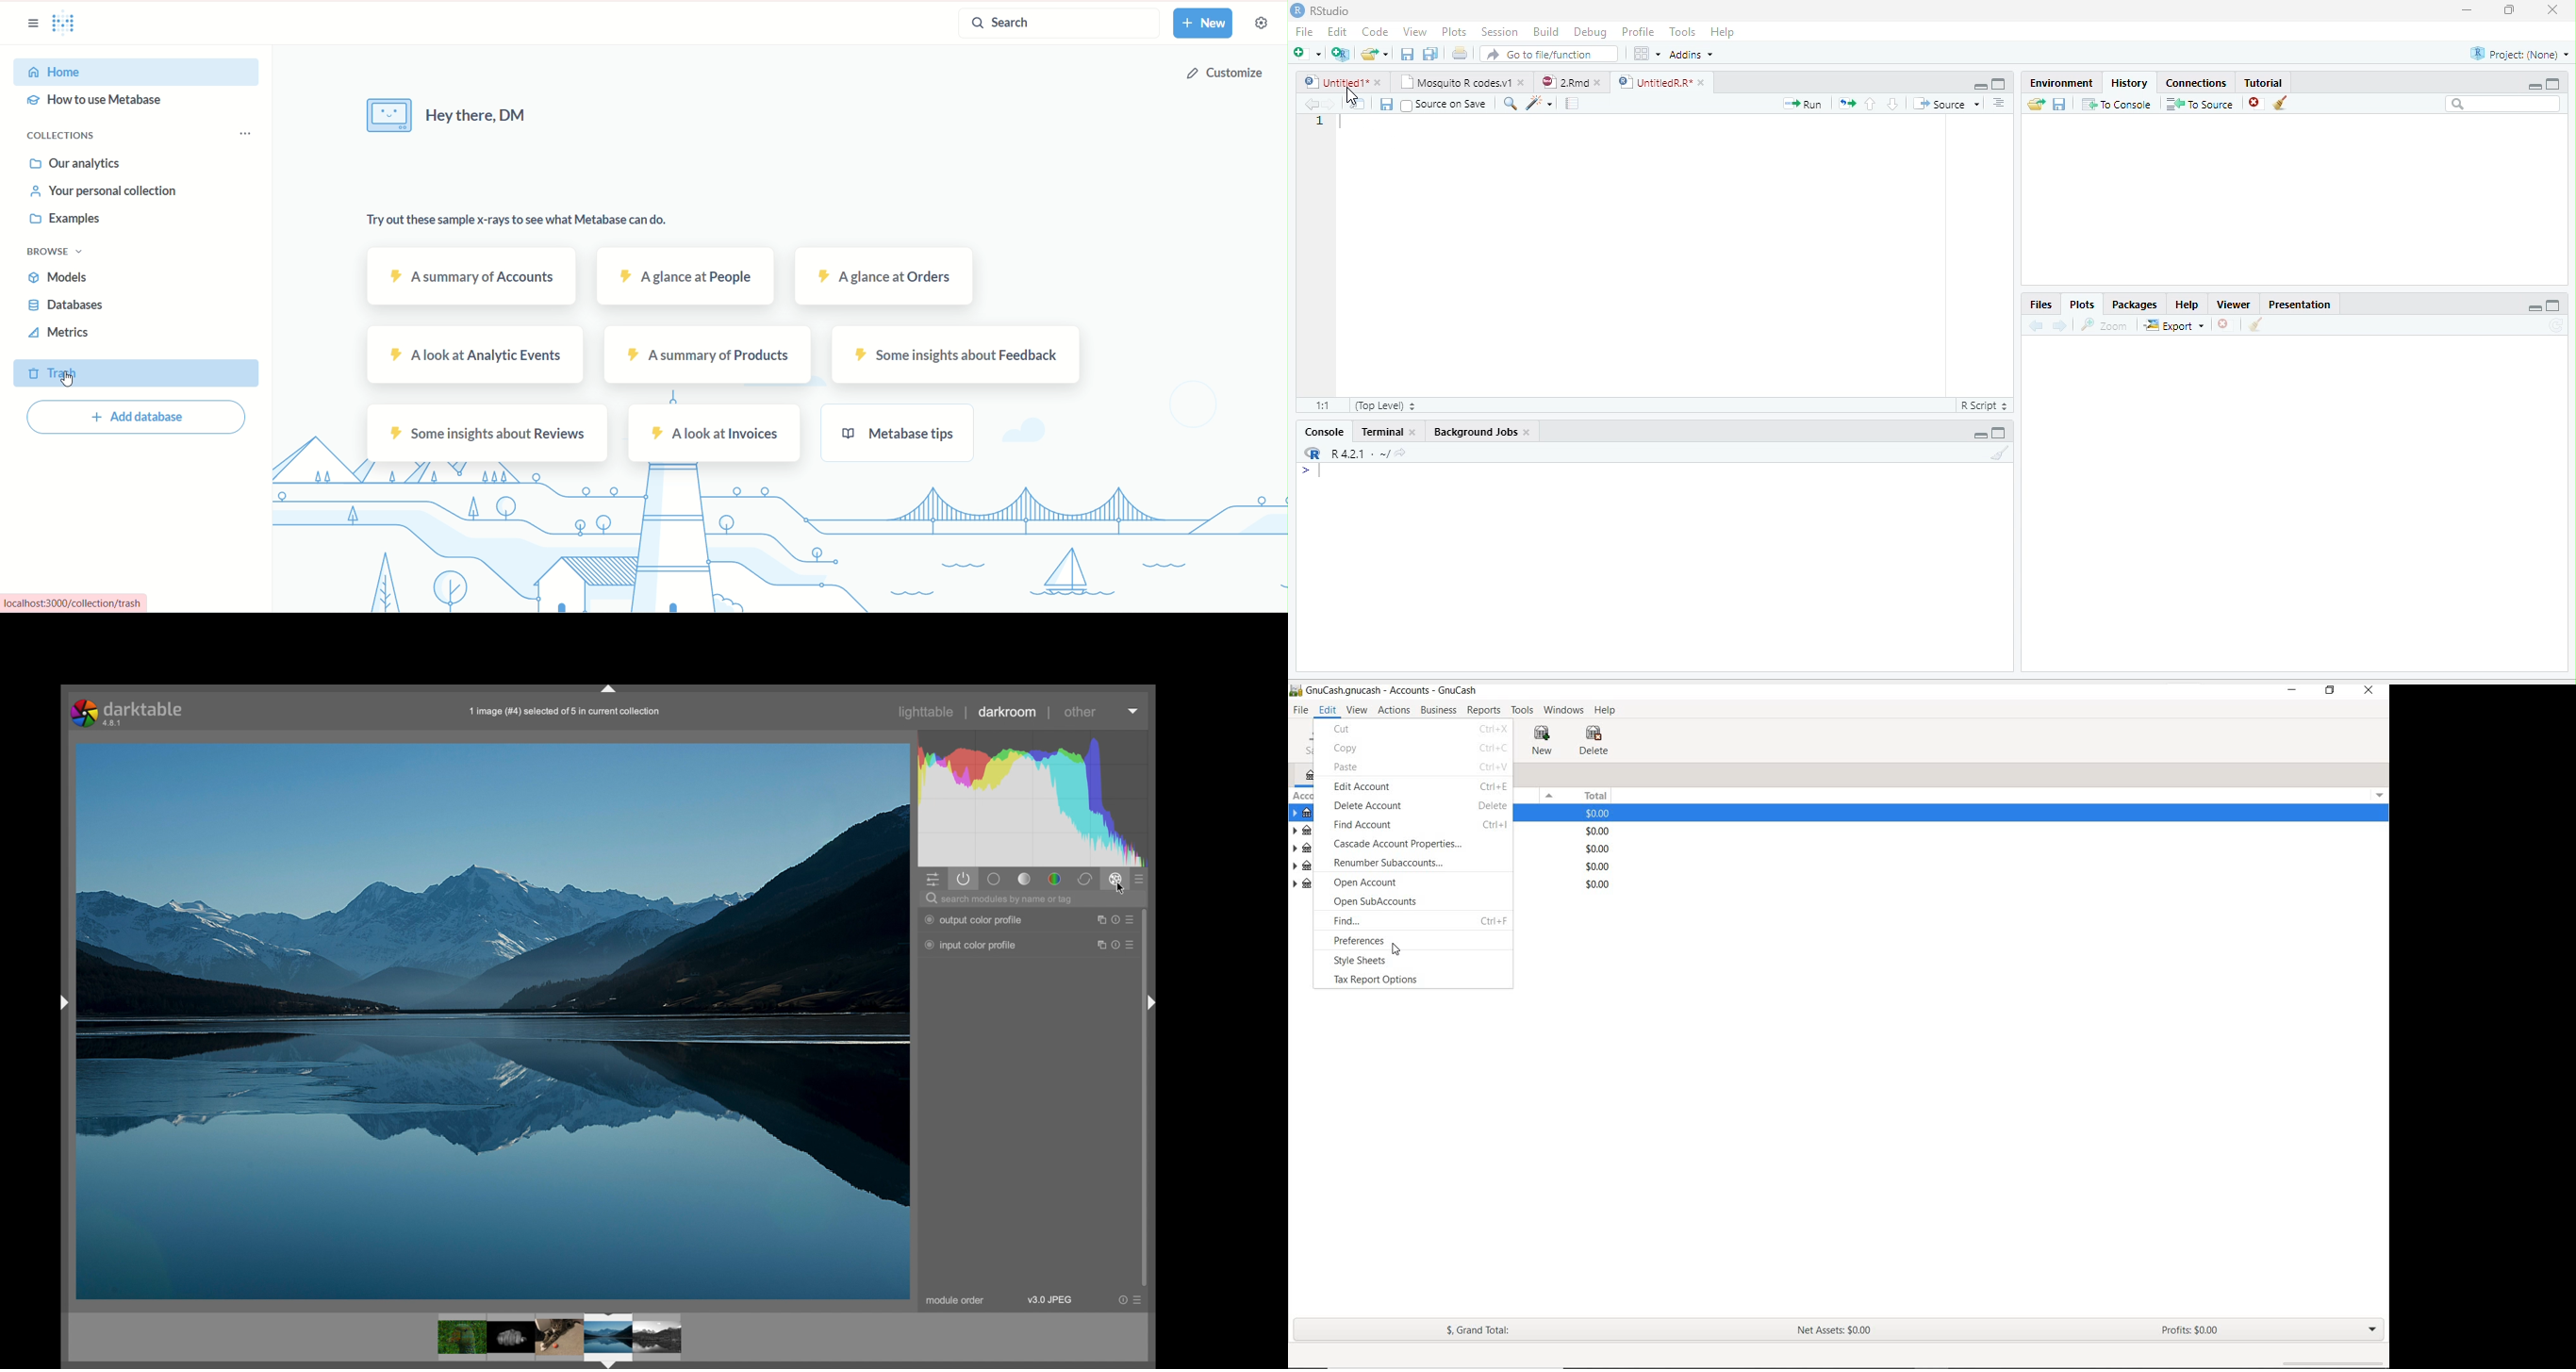 This screenshot has width=2576, height=1372. What do you see at coordinates (2000, 433) in the screenshot?
I see `Maximize` at bounding box center [2000, 433].